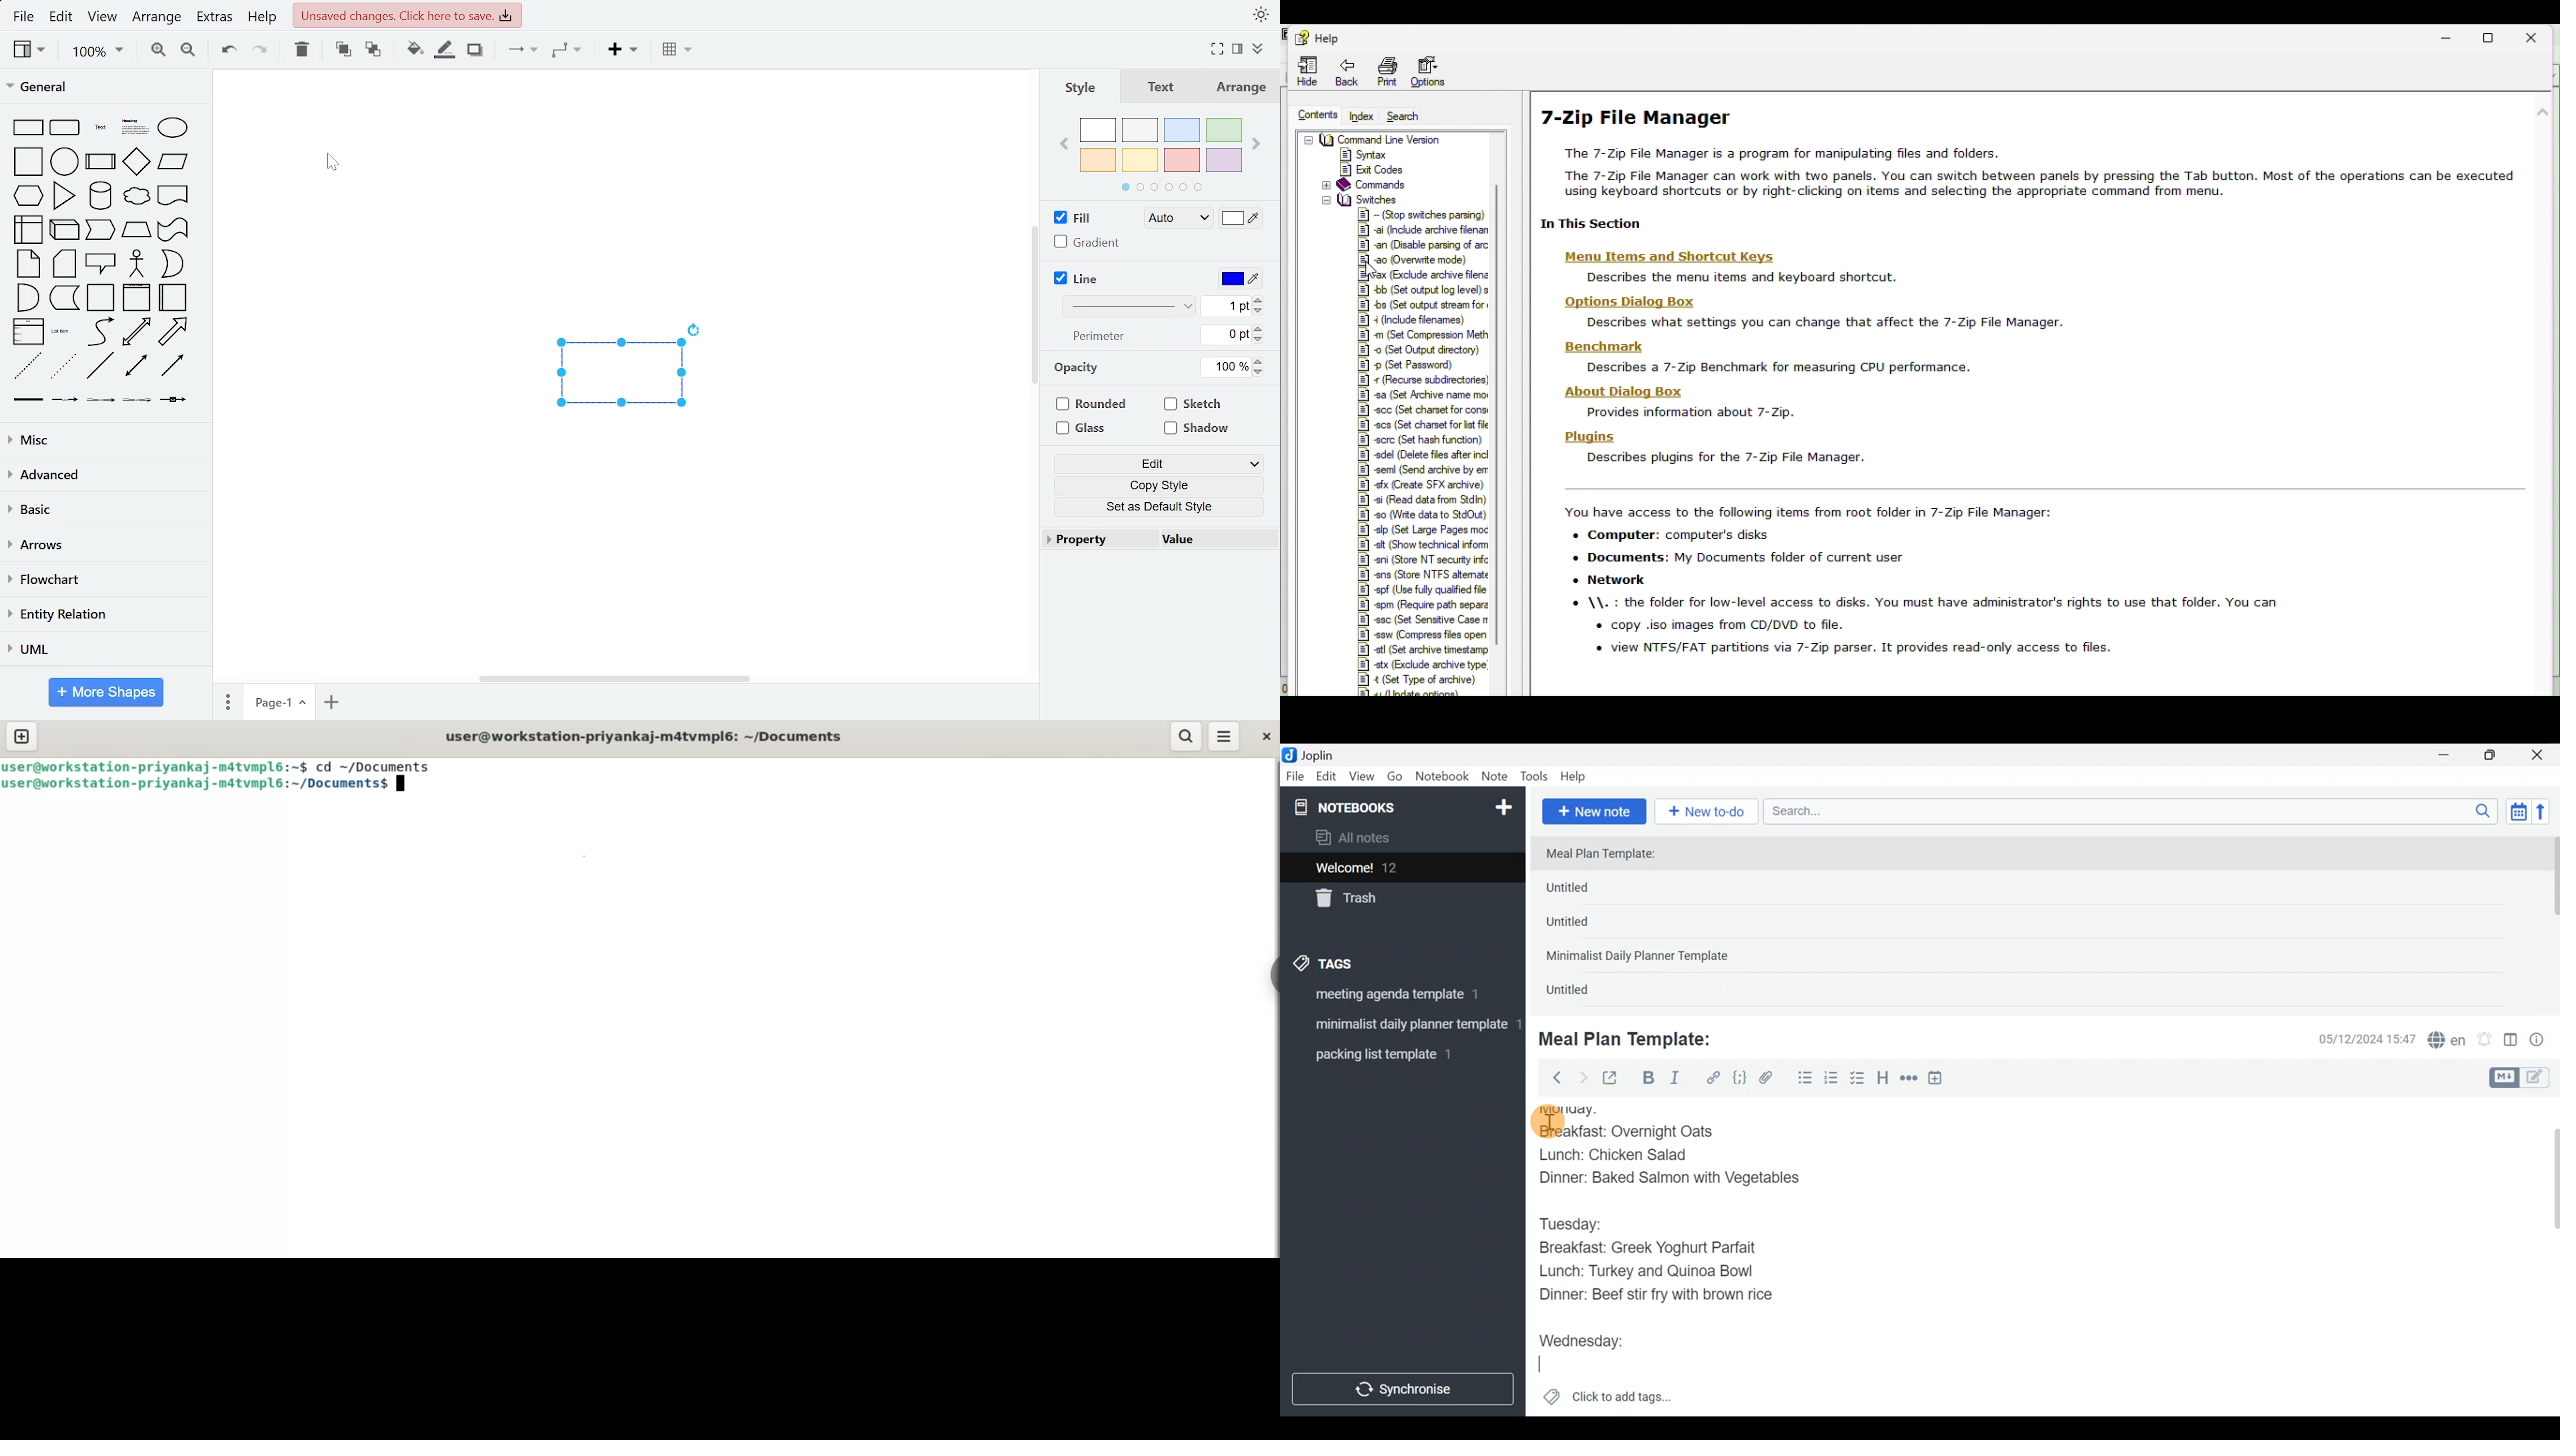  I want to click on Italic, so click(1673, 1081).